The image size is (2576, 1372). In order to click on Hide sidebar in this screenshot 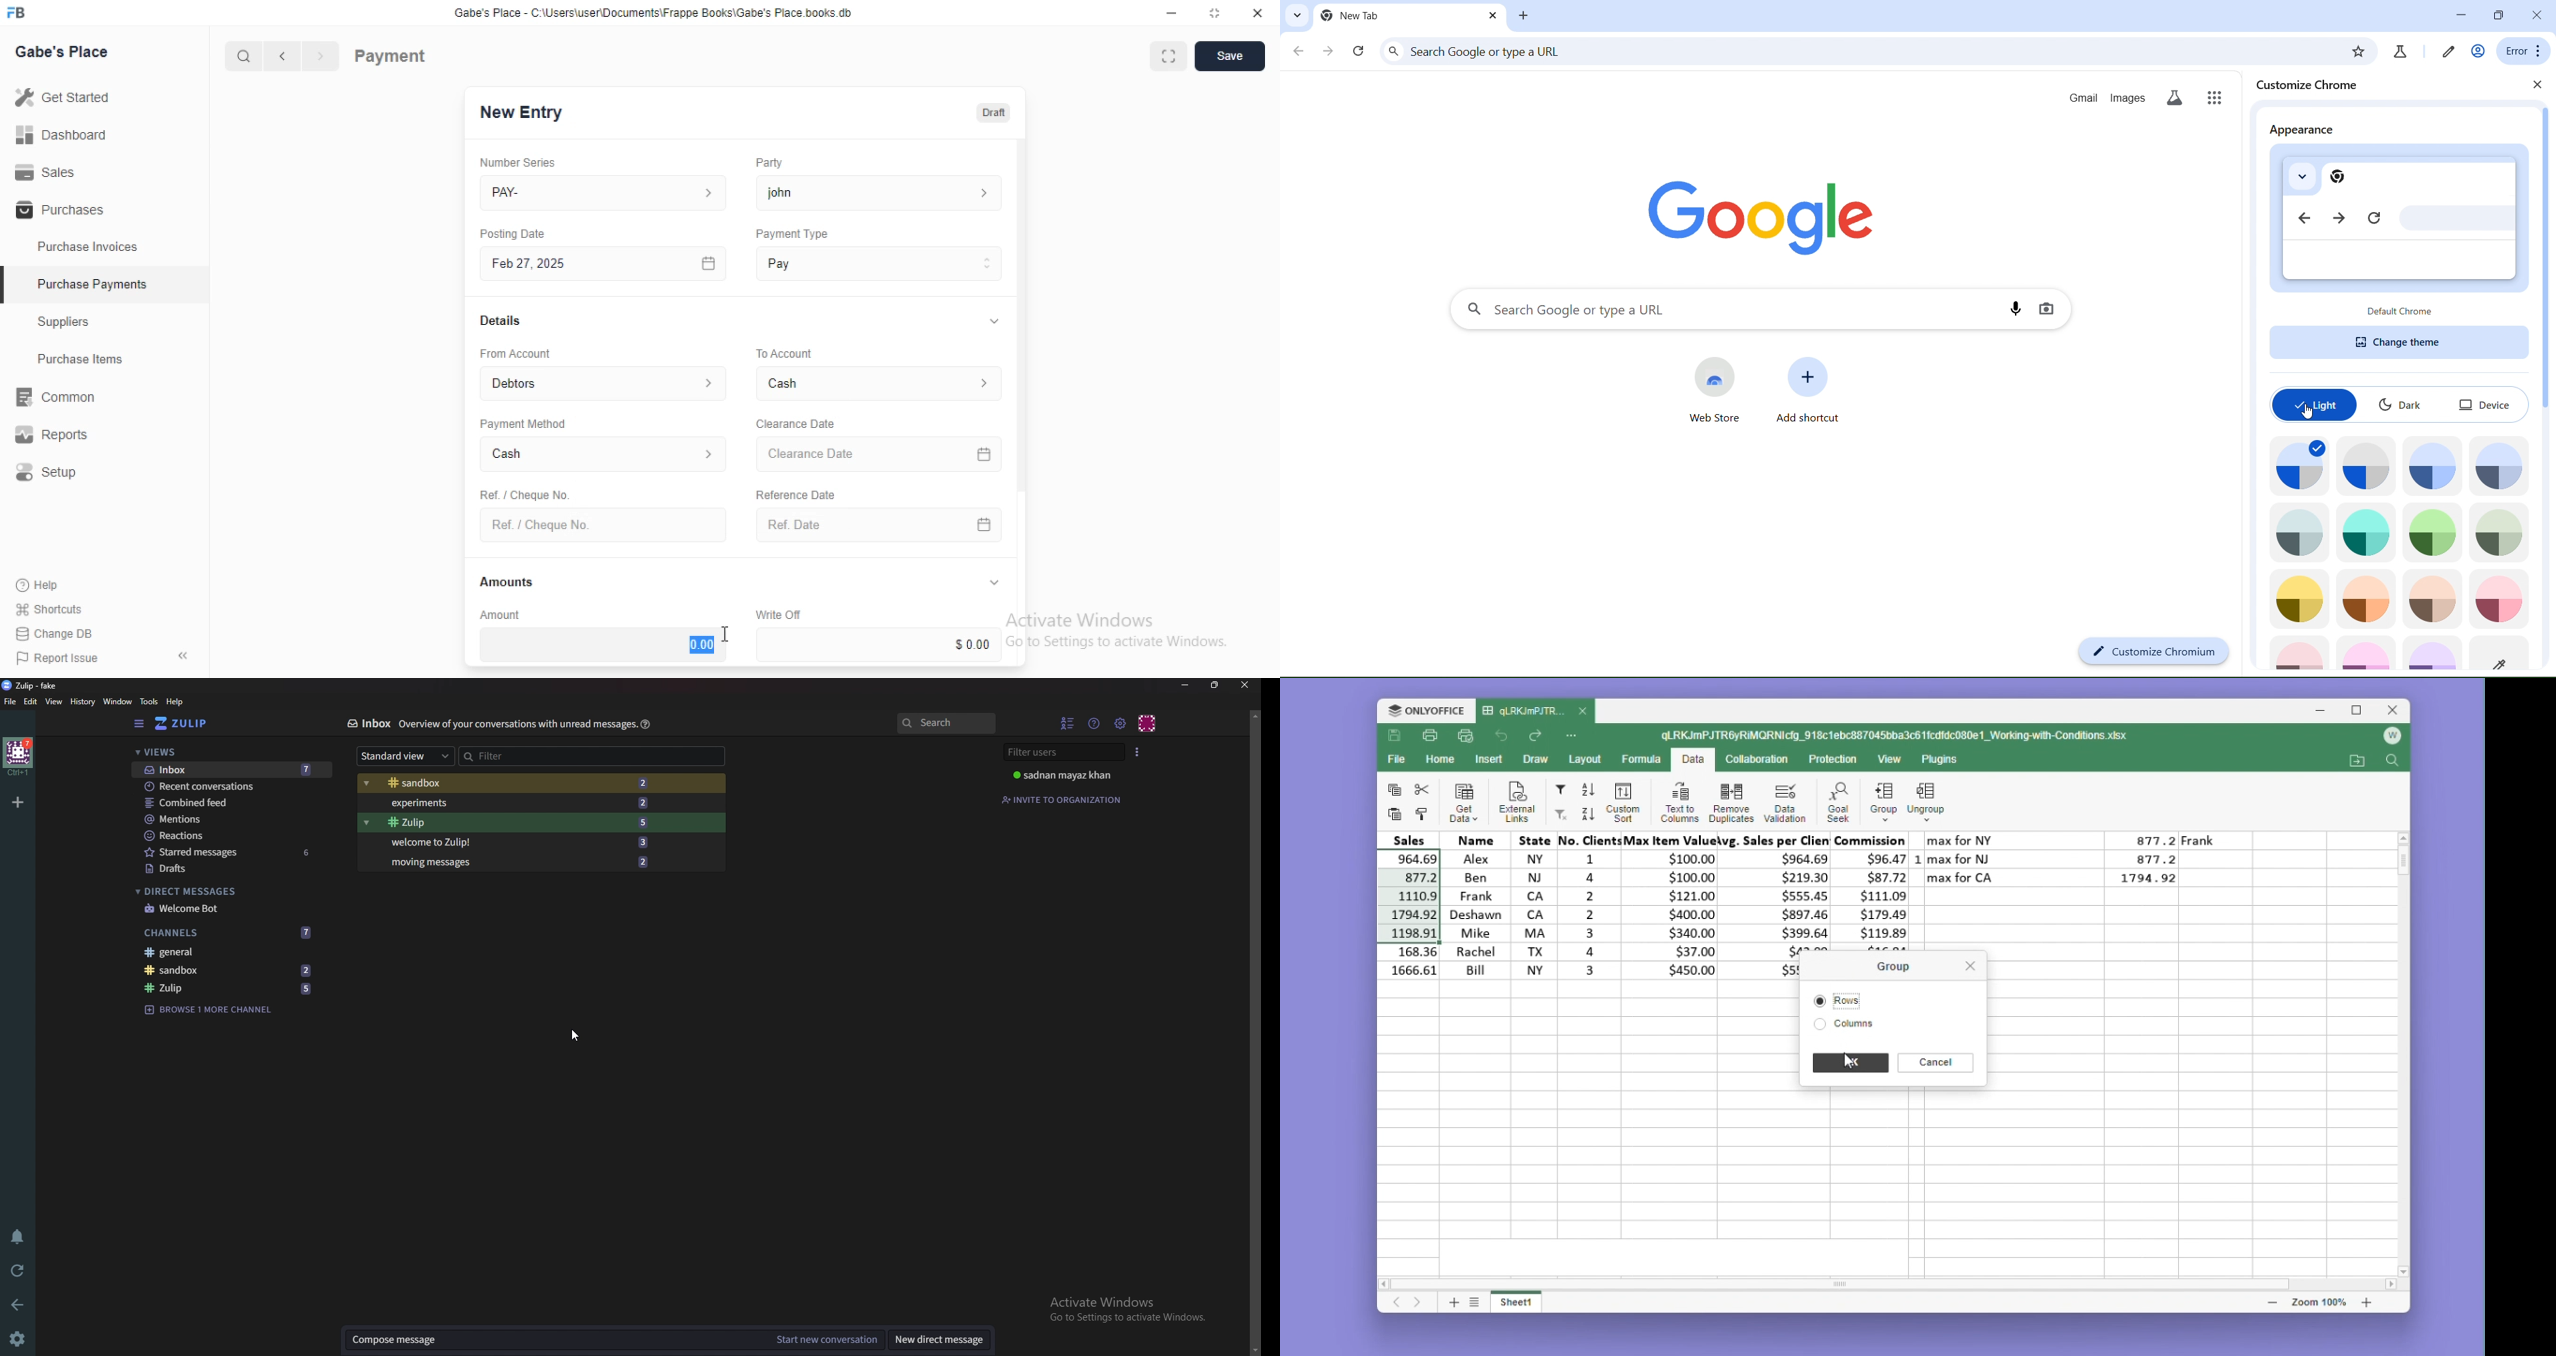, I will do `click(141, 723)`.